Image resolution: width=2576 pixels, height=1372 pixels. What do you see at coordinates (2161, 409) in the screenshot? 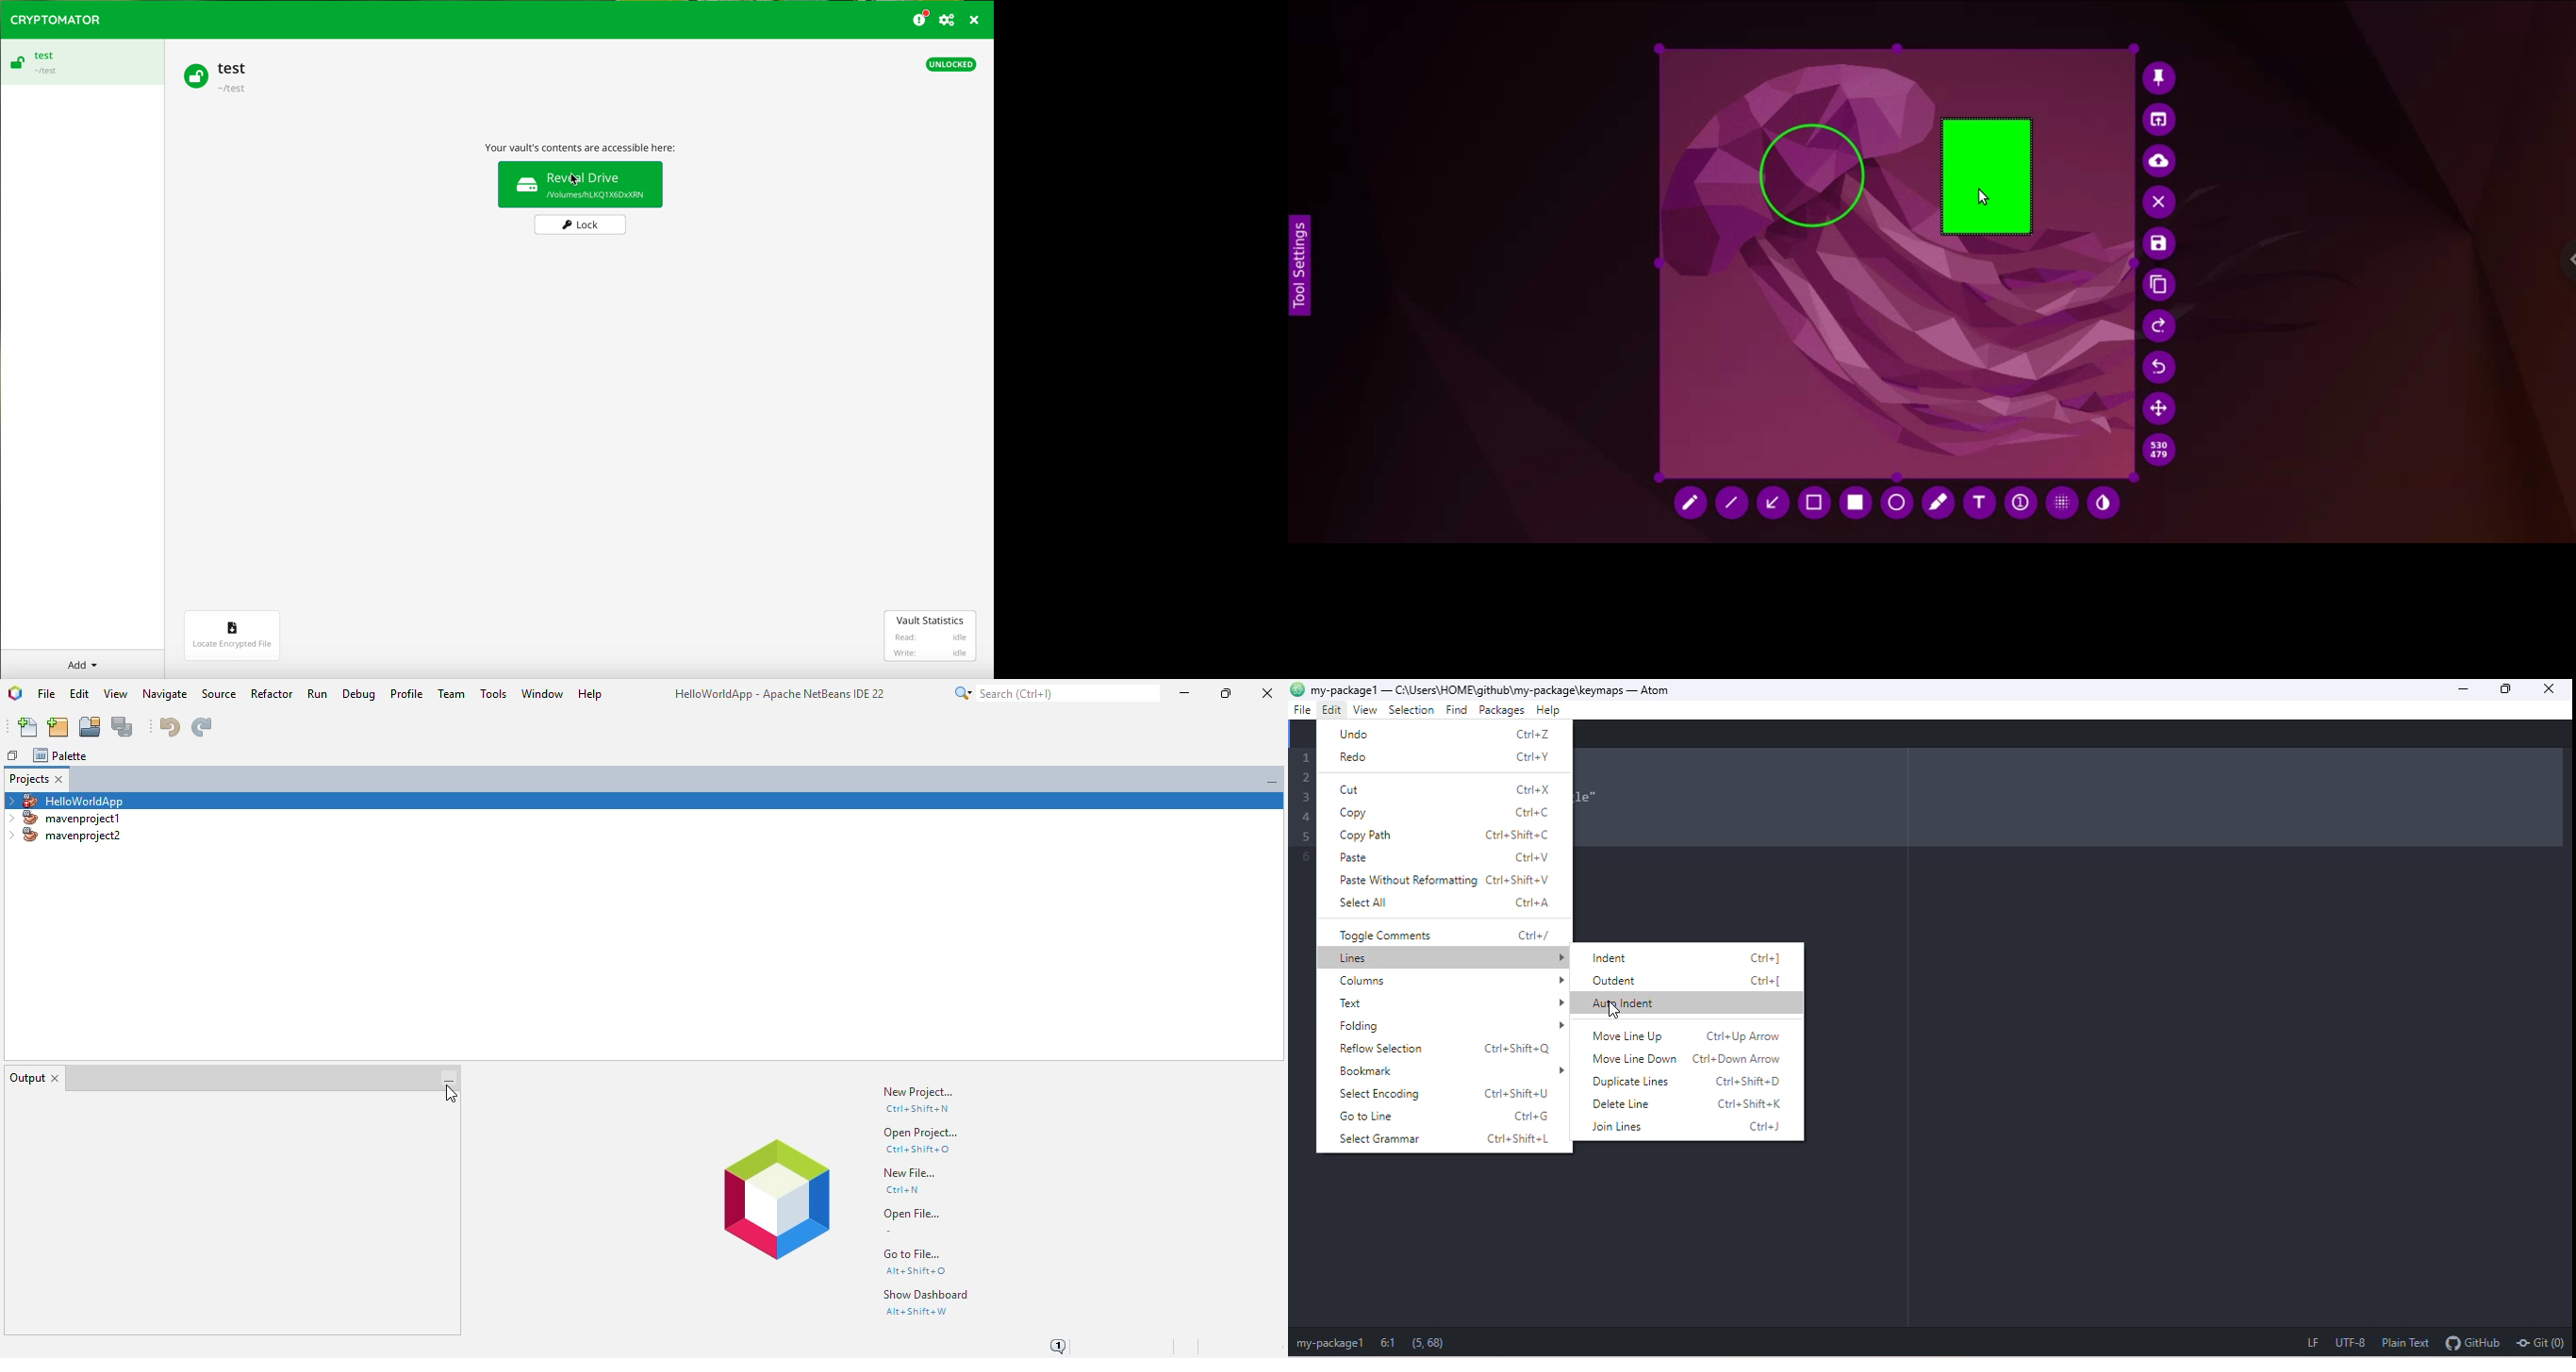
I see `move` at bounding box center [2161, 409].